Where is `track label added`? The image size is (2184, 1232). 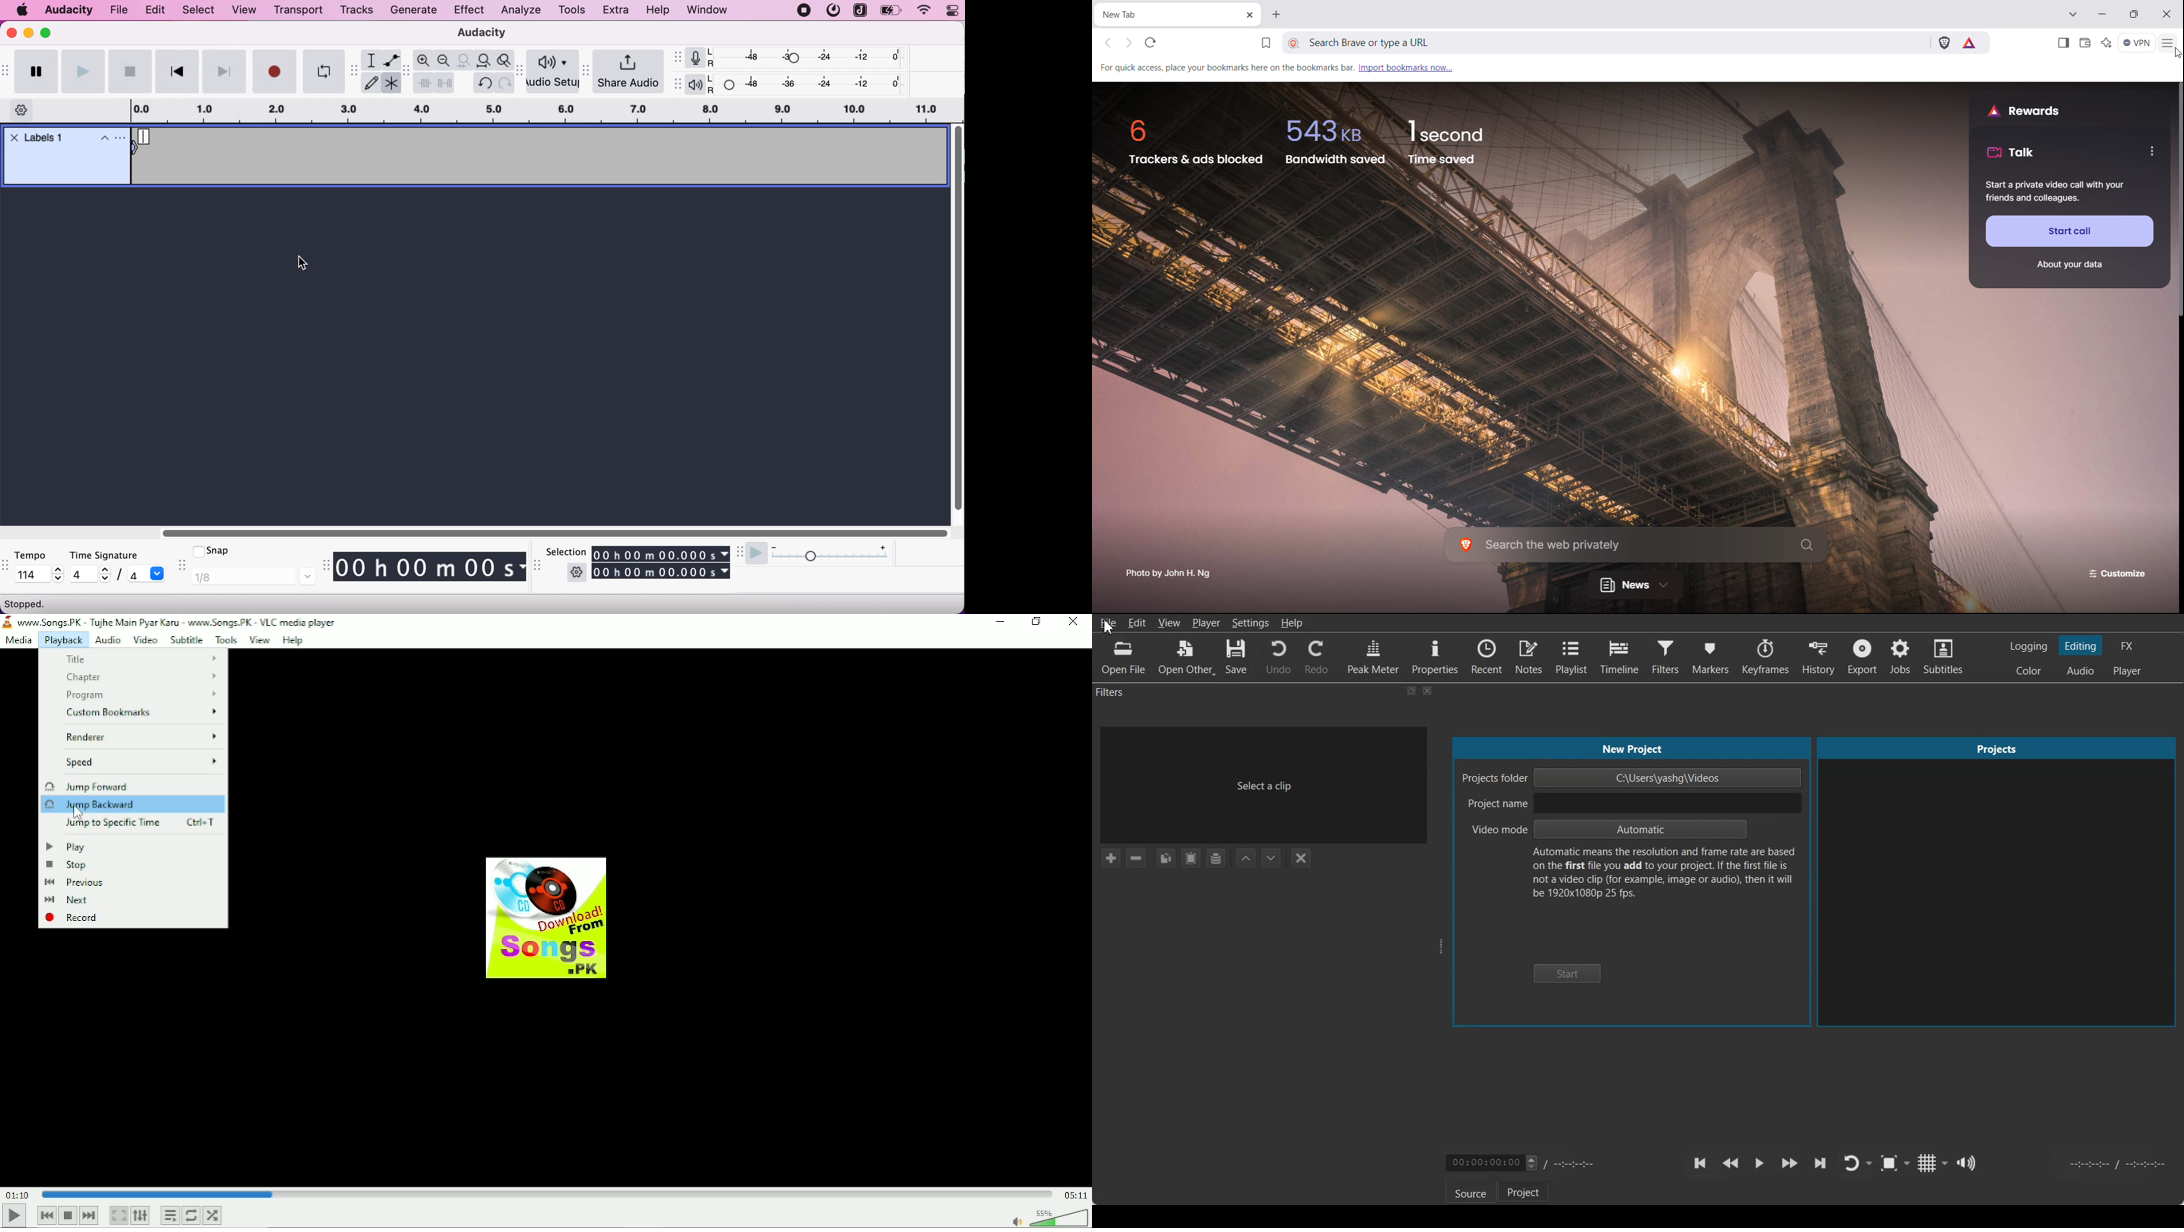 track label added is located at coordinates (44, 137).